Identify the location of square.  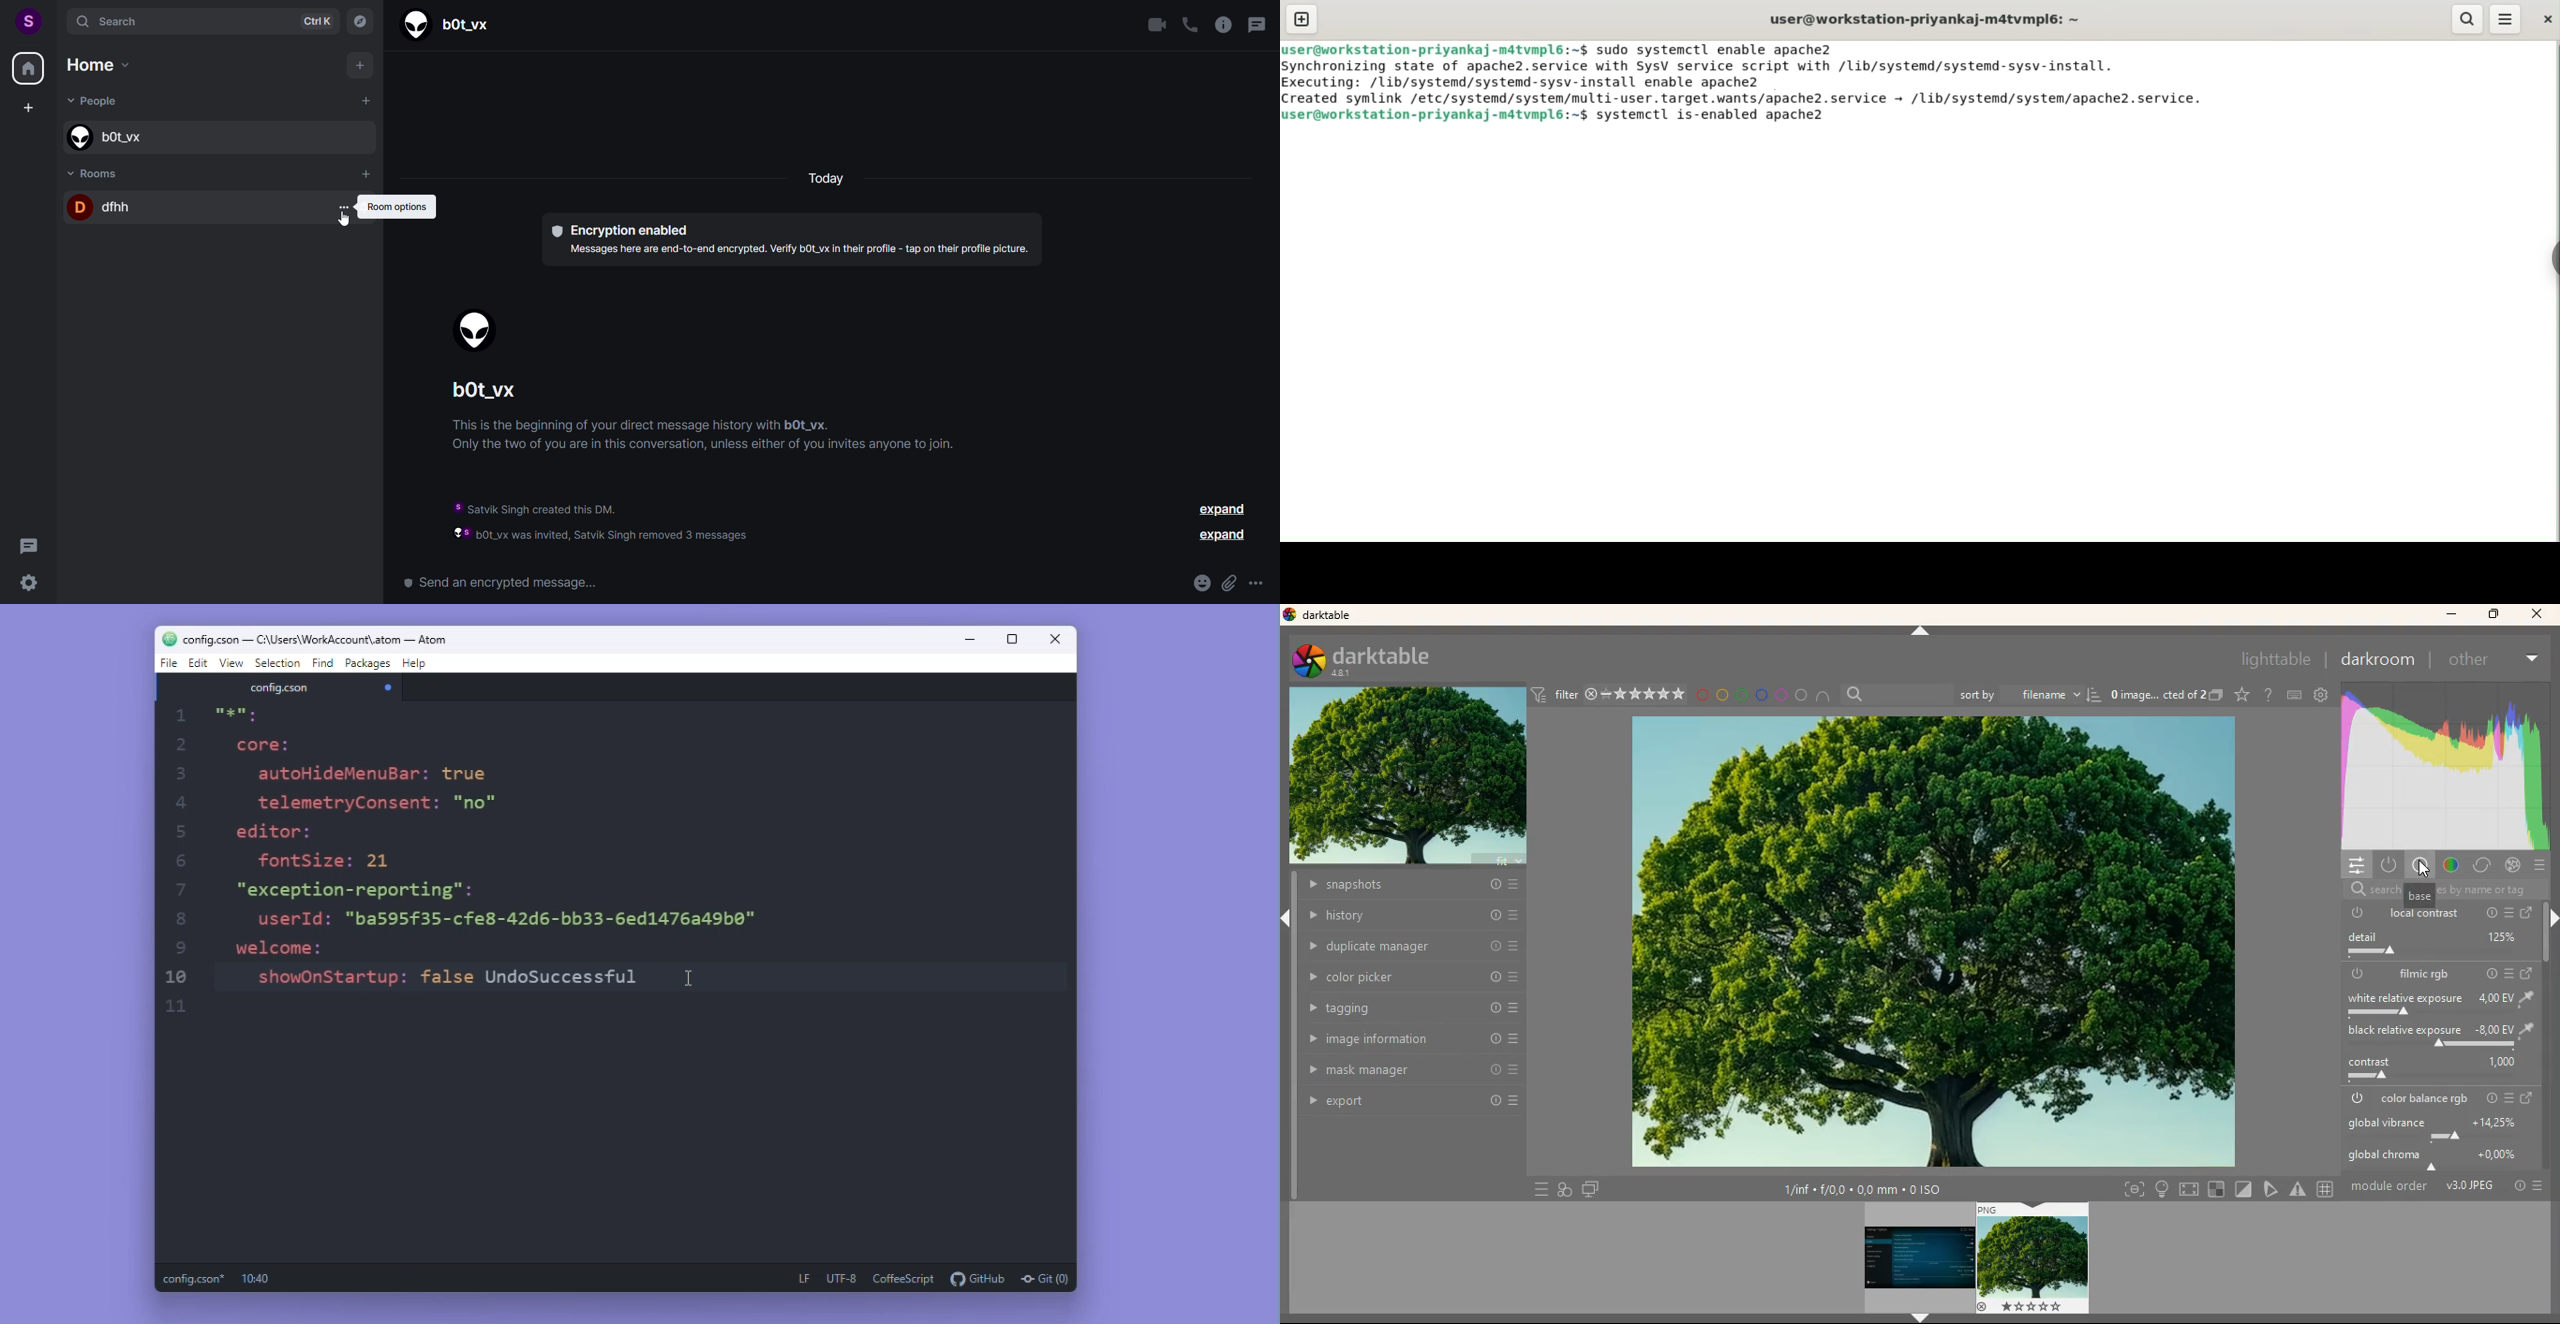
(2216, 1189).